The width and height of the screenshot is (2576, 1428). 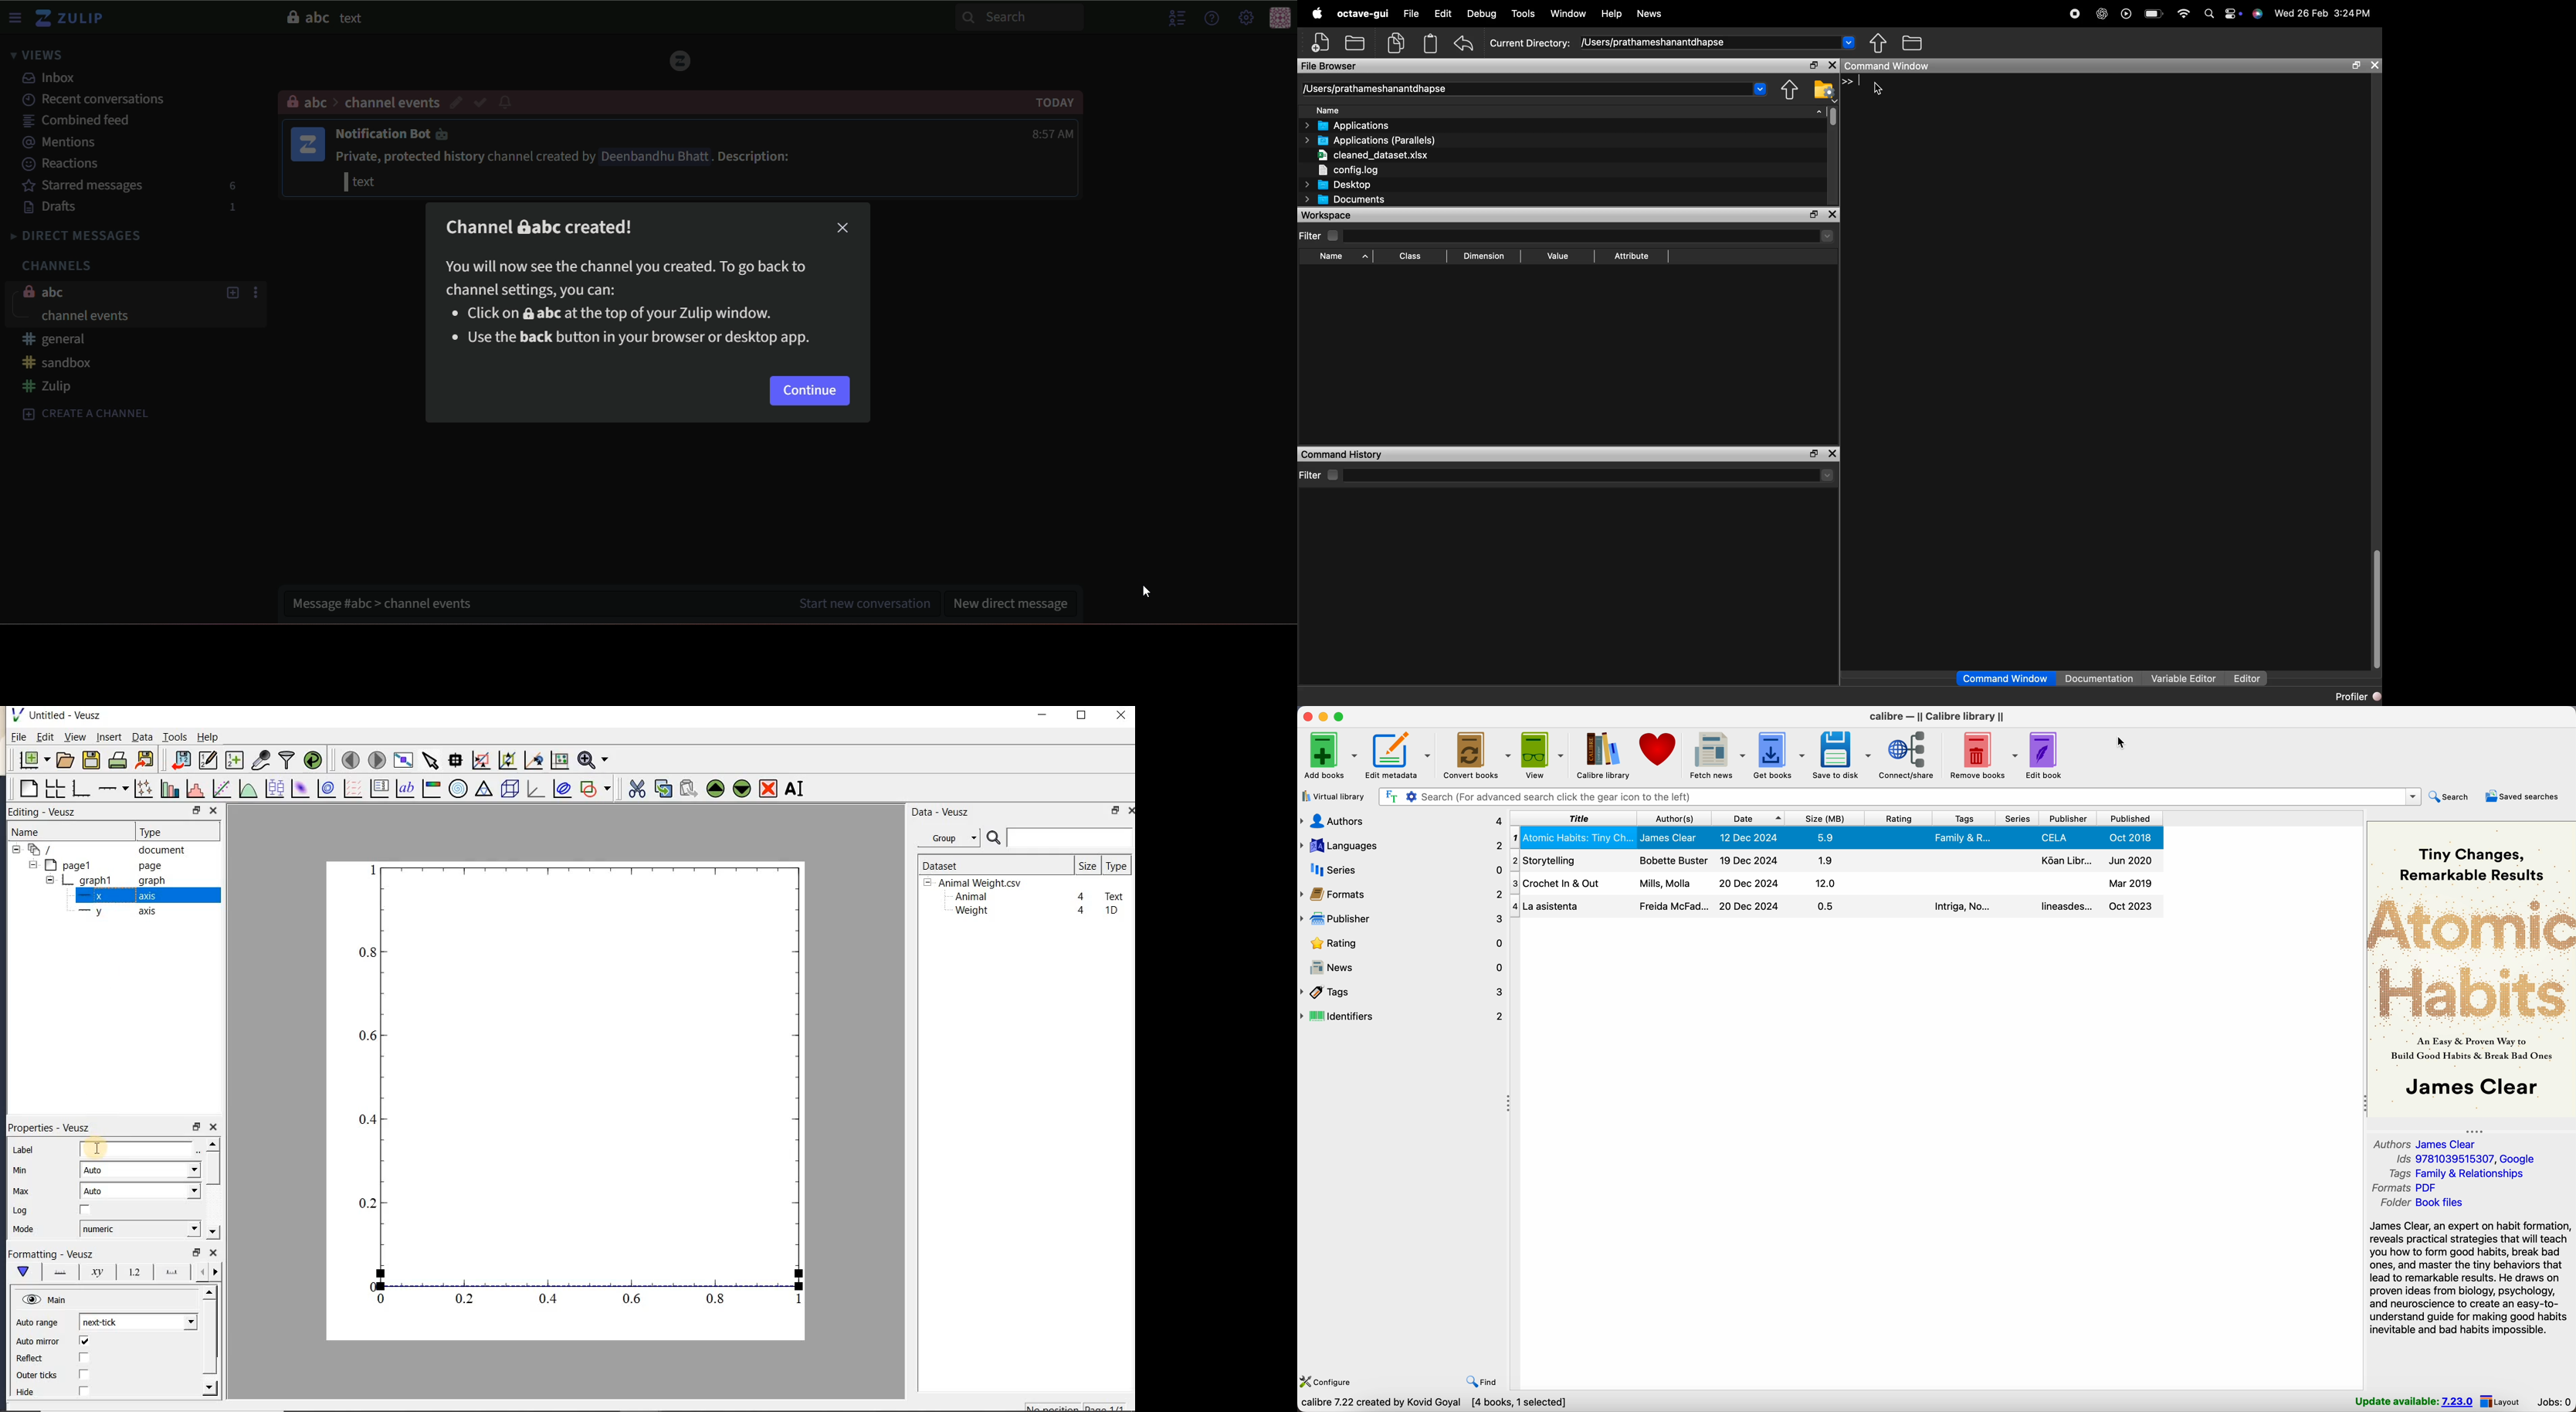 I want to click on  Use the back button in your browser or desktop app., so click(x=630, y=339).